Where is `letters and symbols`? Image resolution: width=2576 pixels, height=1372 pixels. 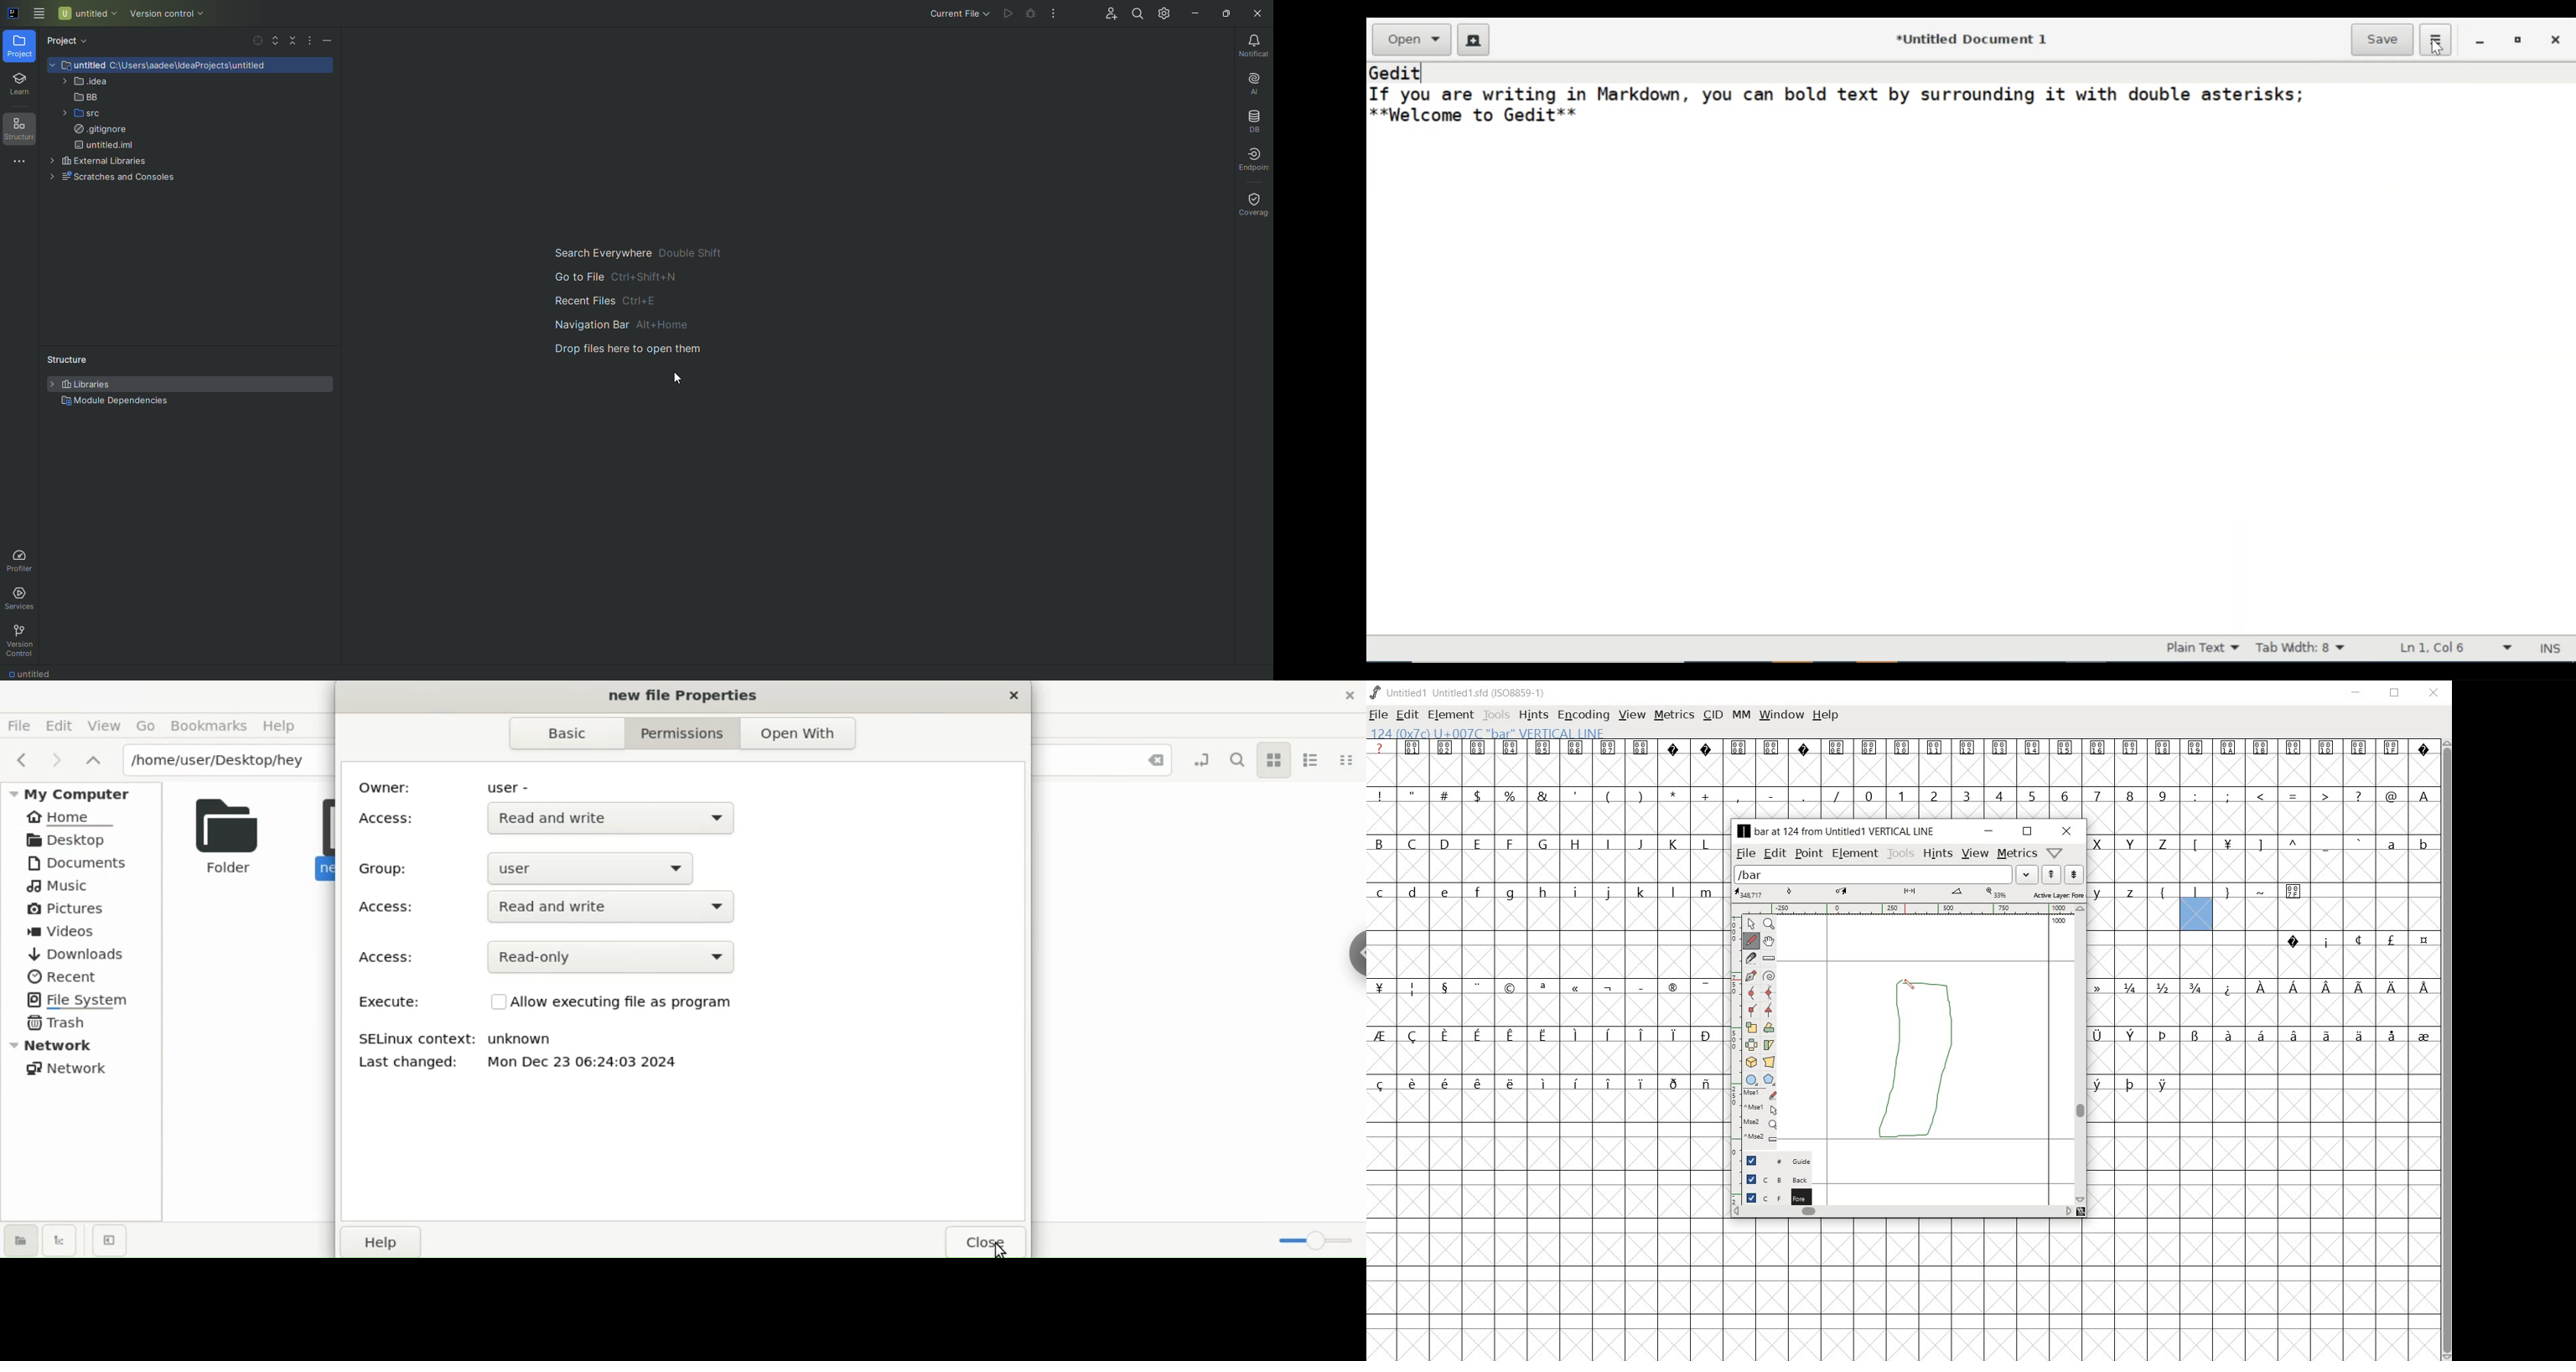 letters and symbols is located at coordinates (1544, 892).